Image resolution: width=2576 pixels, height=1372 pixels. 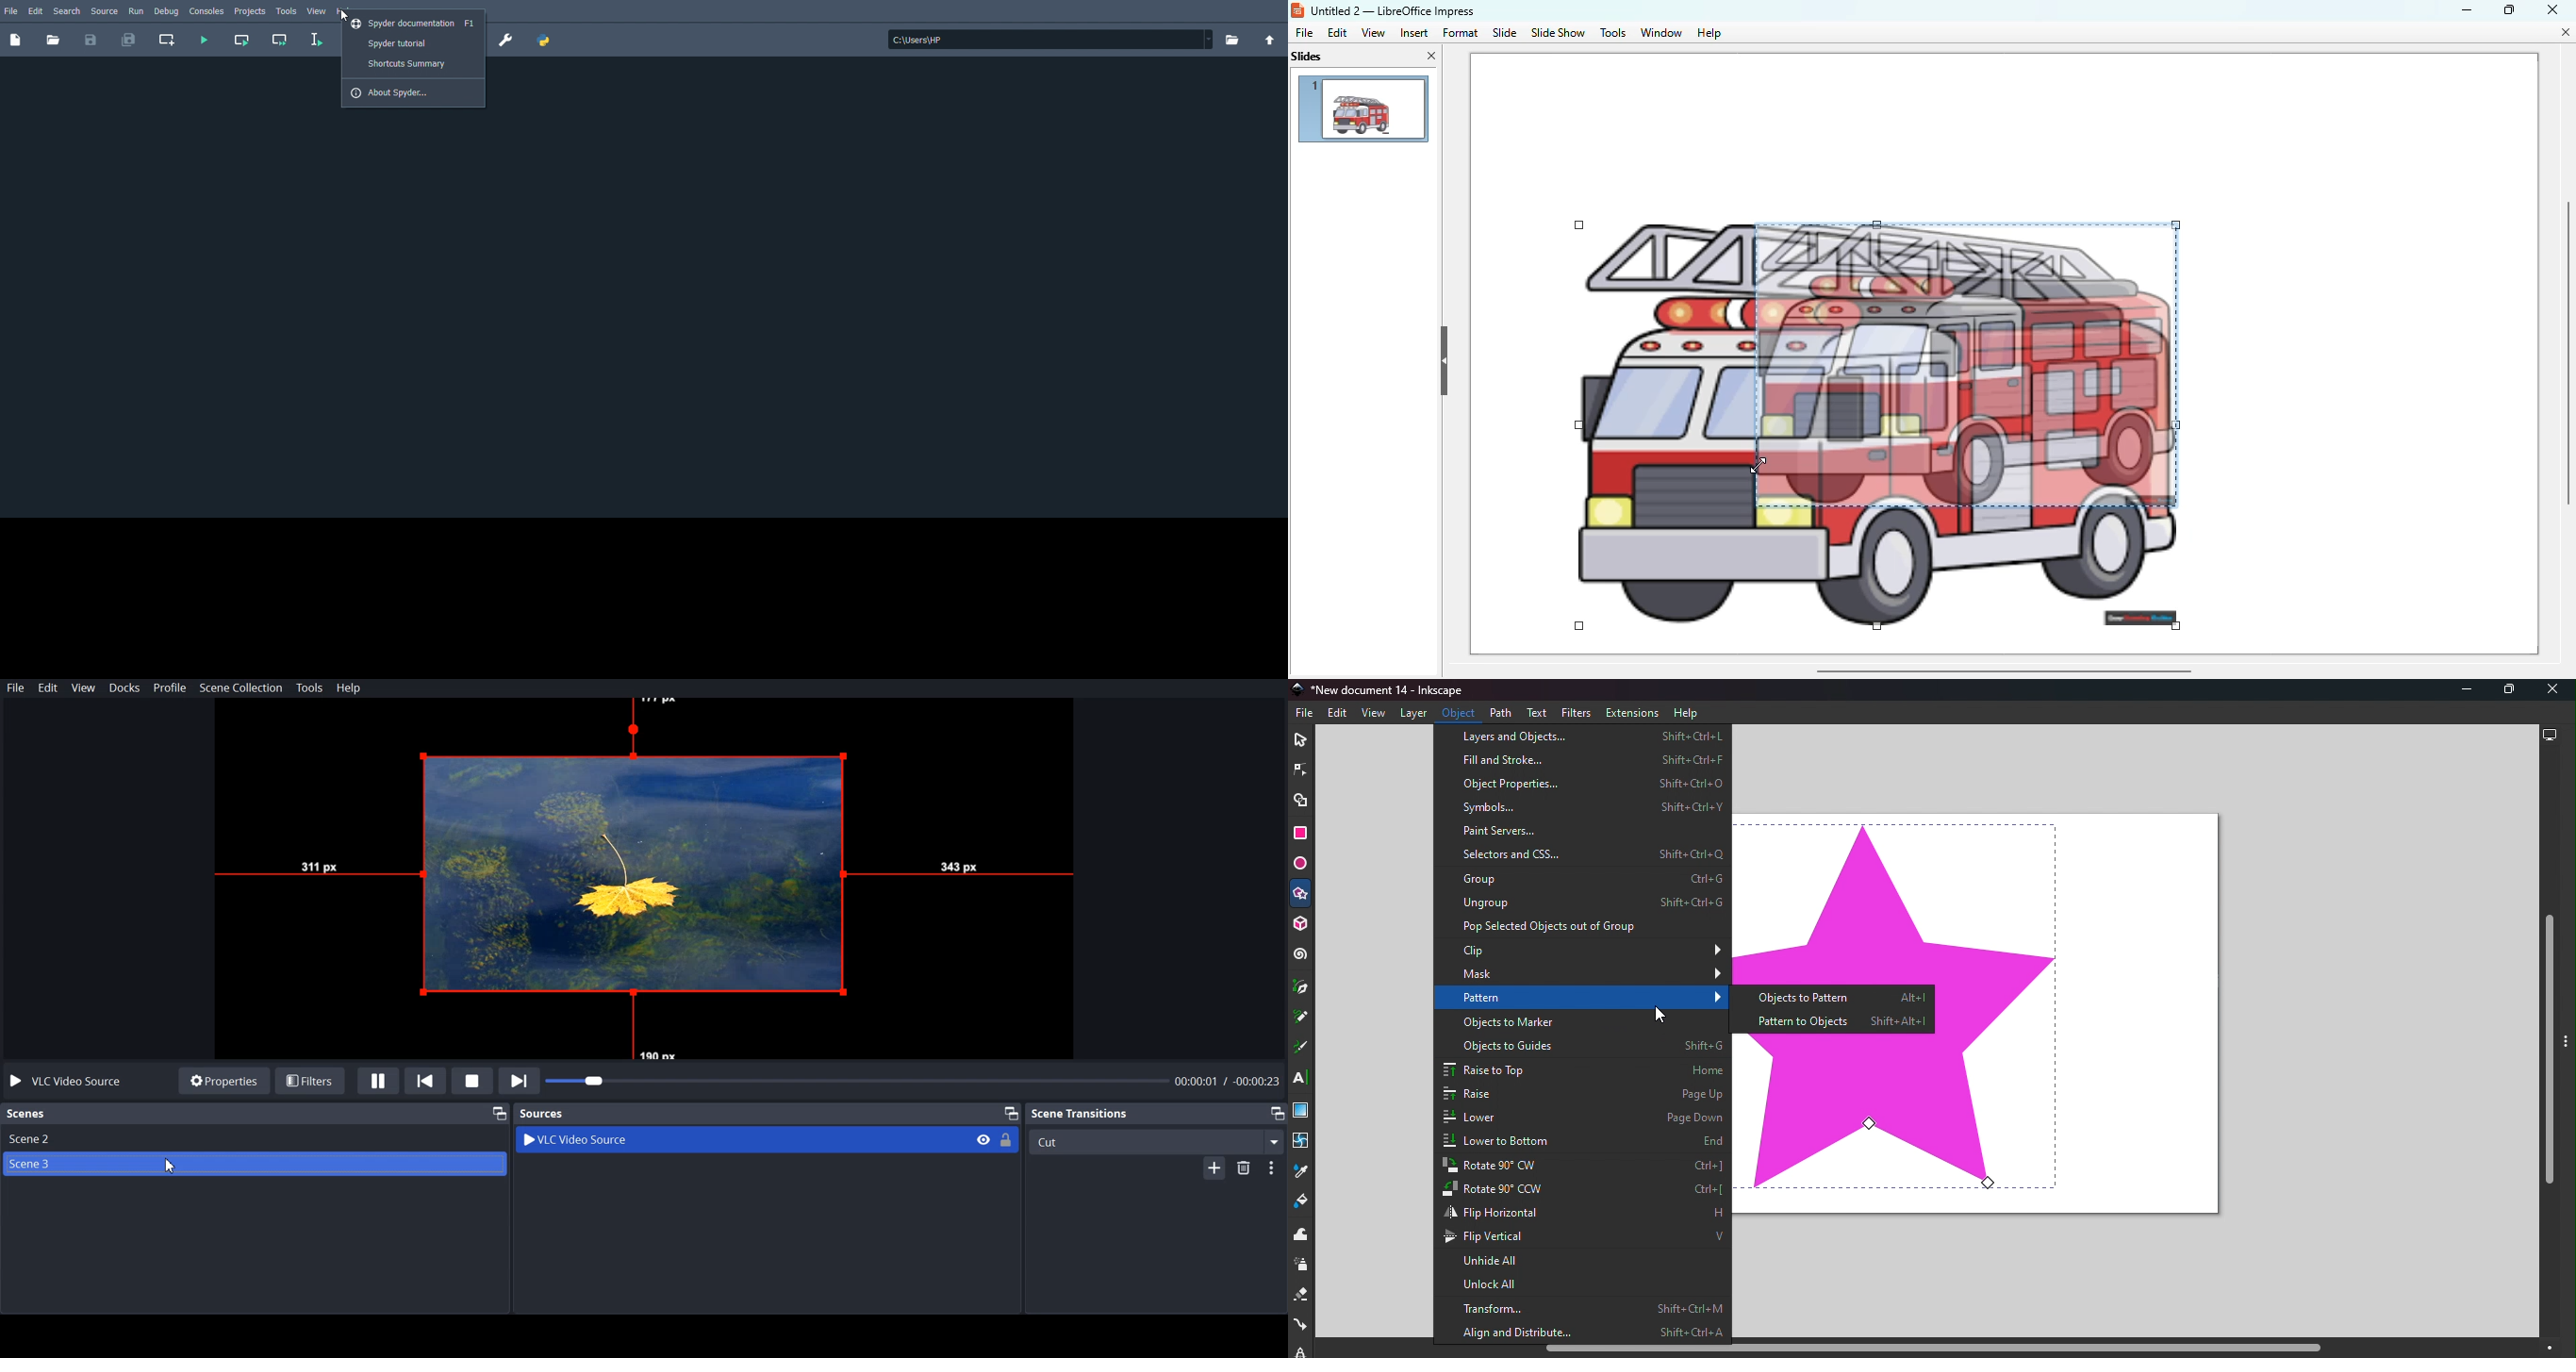 I want to click on Consoles, so click(x=207, y=12).